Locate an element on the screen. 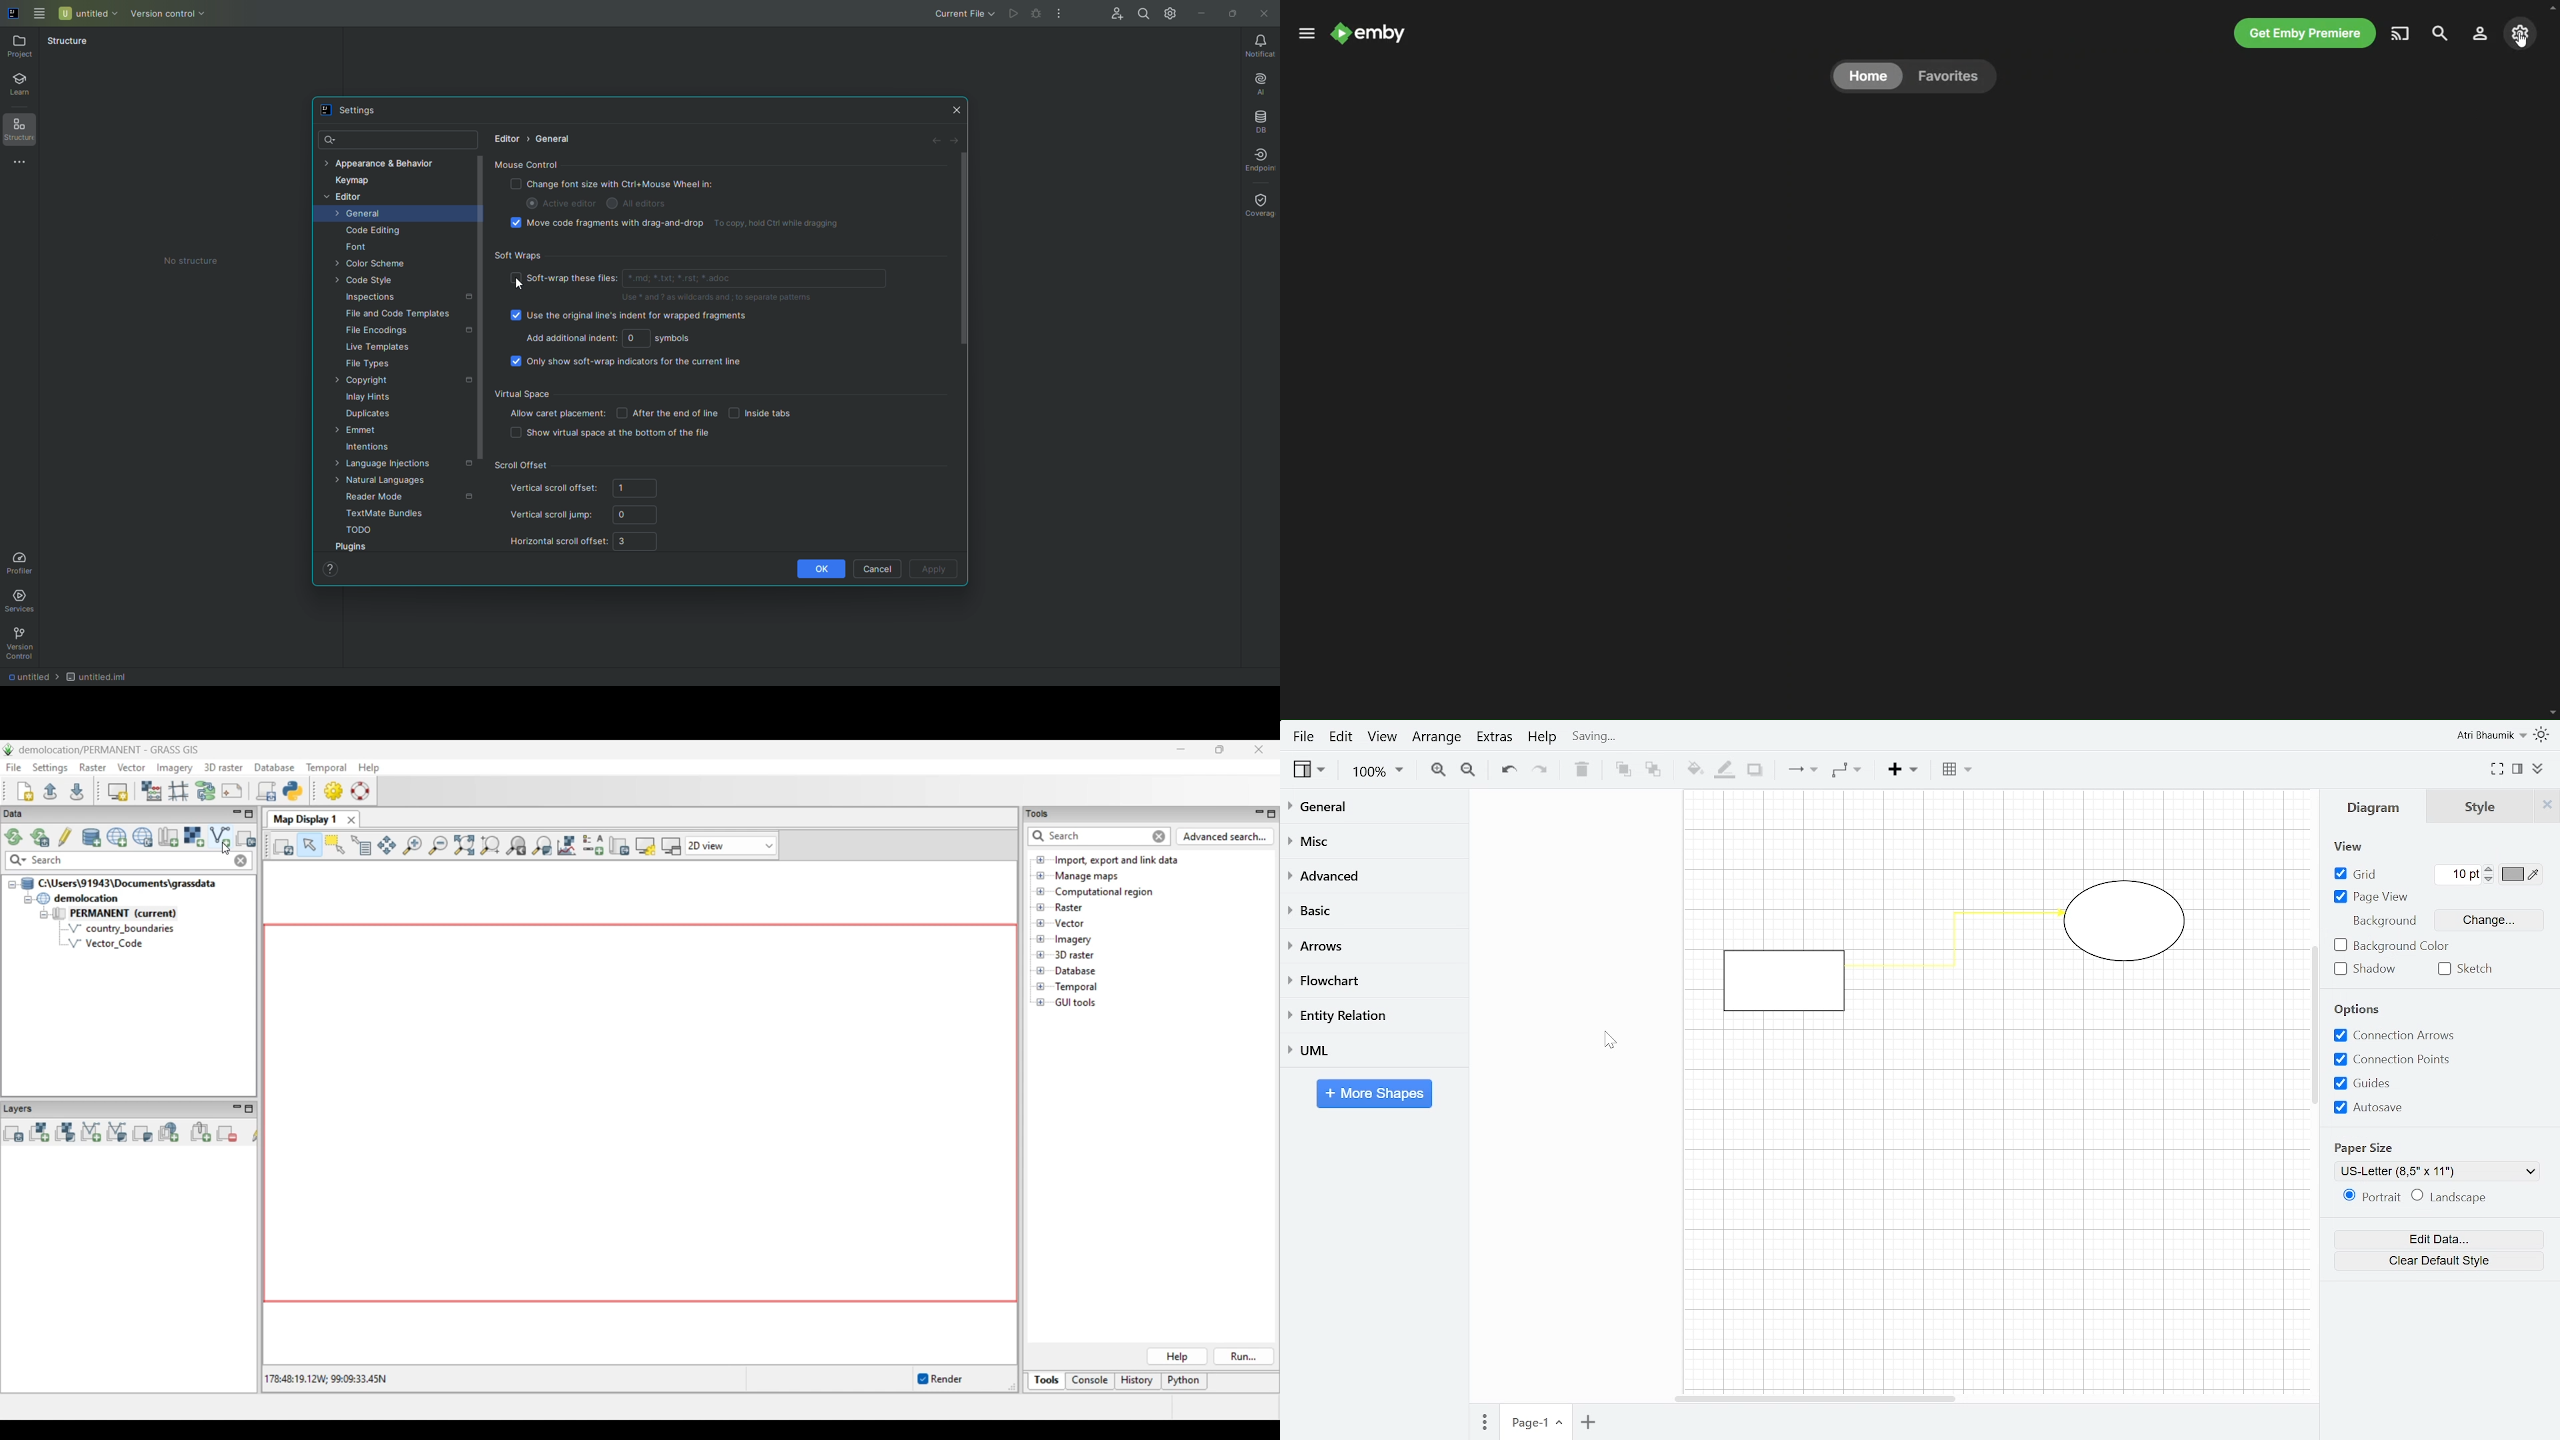 The height and width of the screenshot is (1456, 2576). Clear default style is located at coordinates (2436, 1261).